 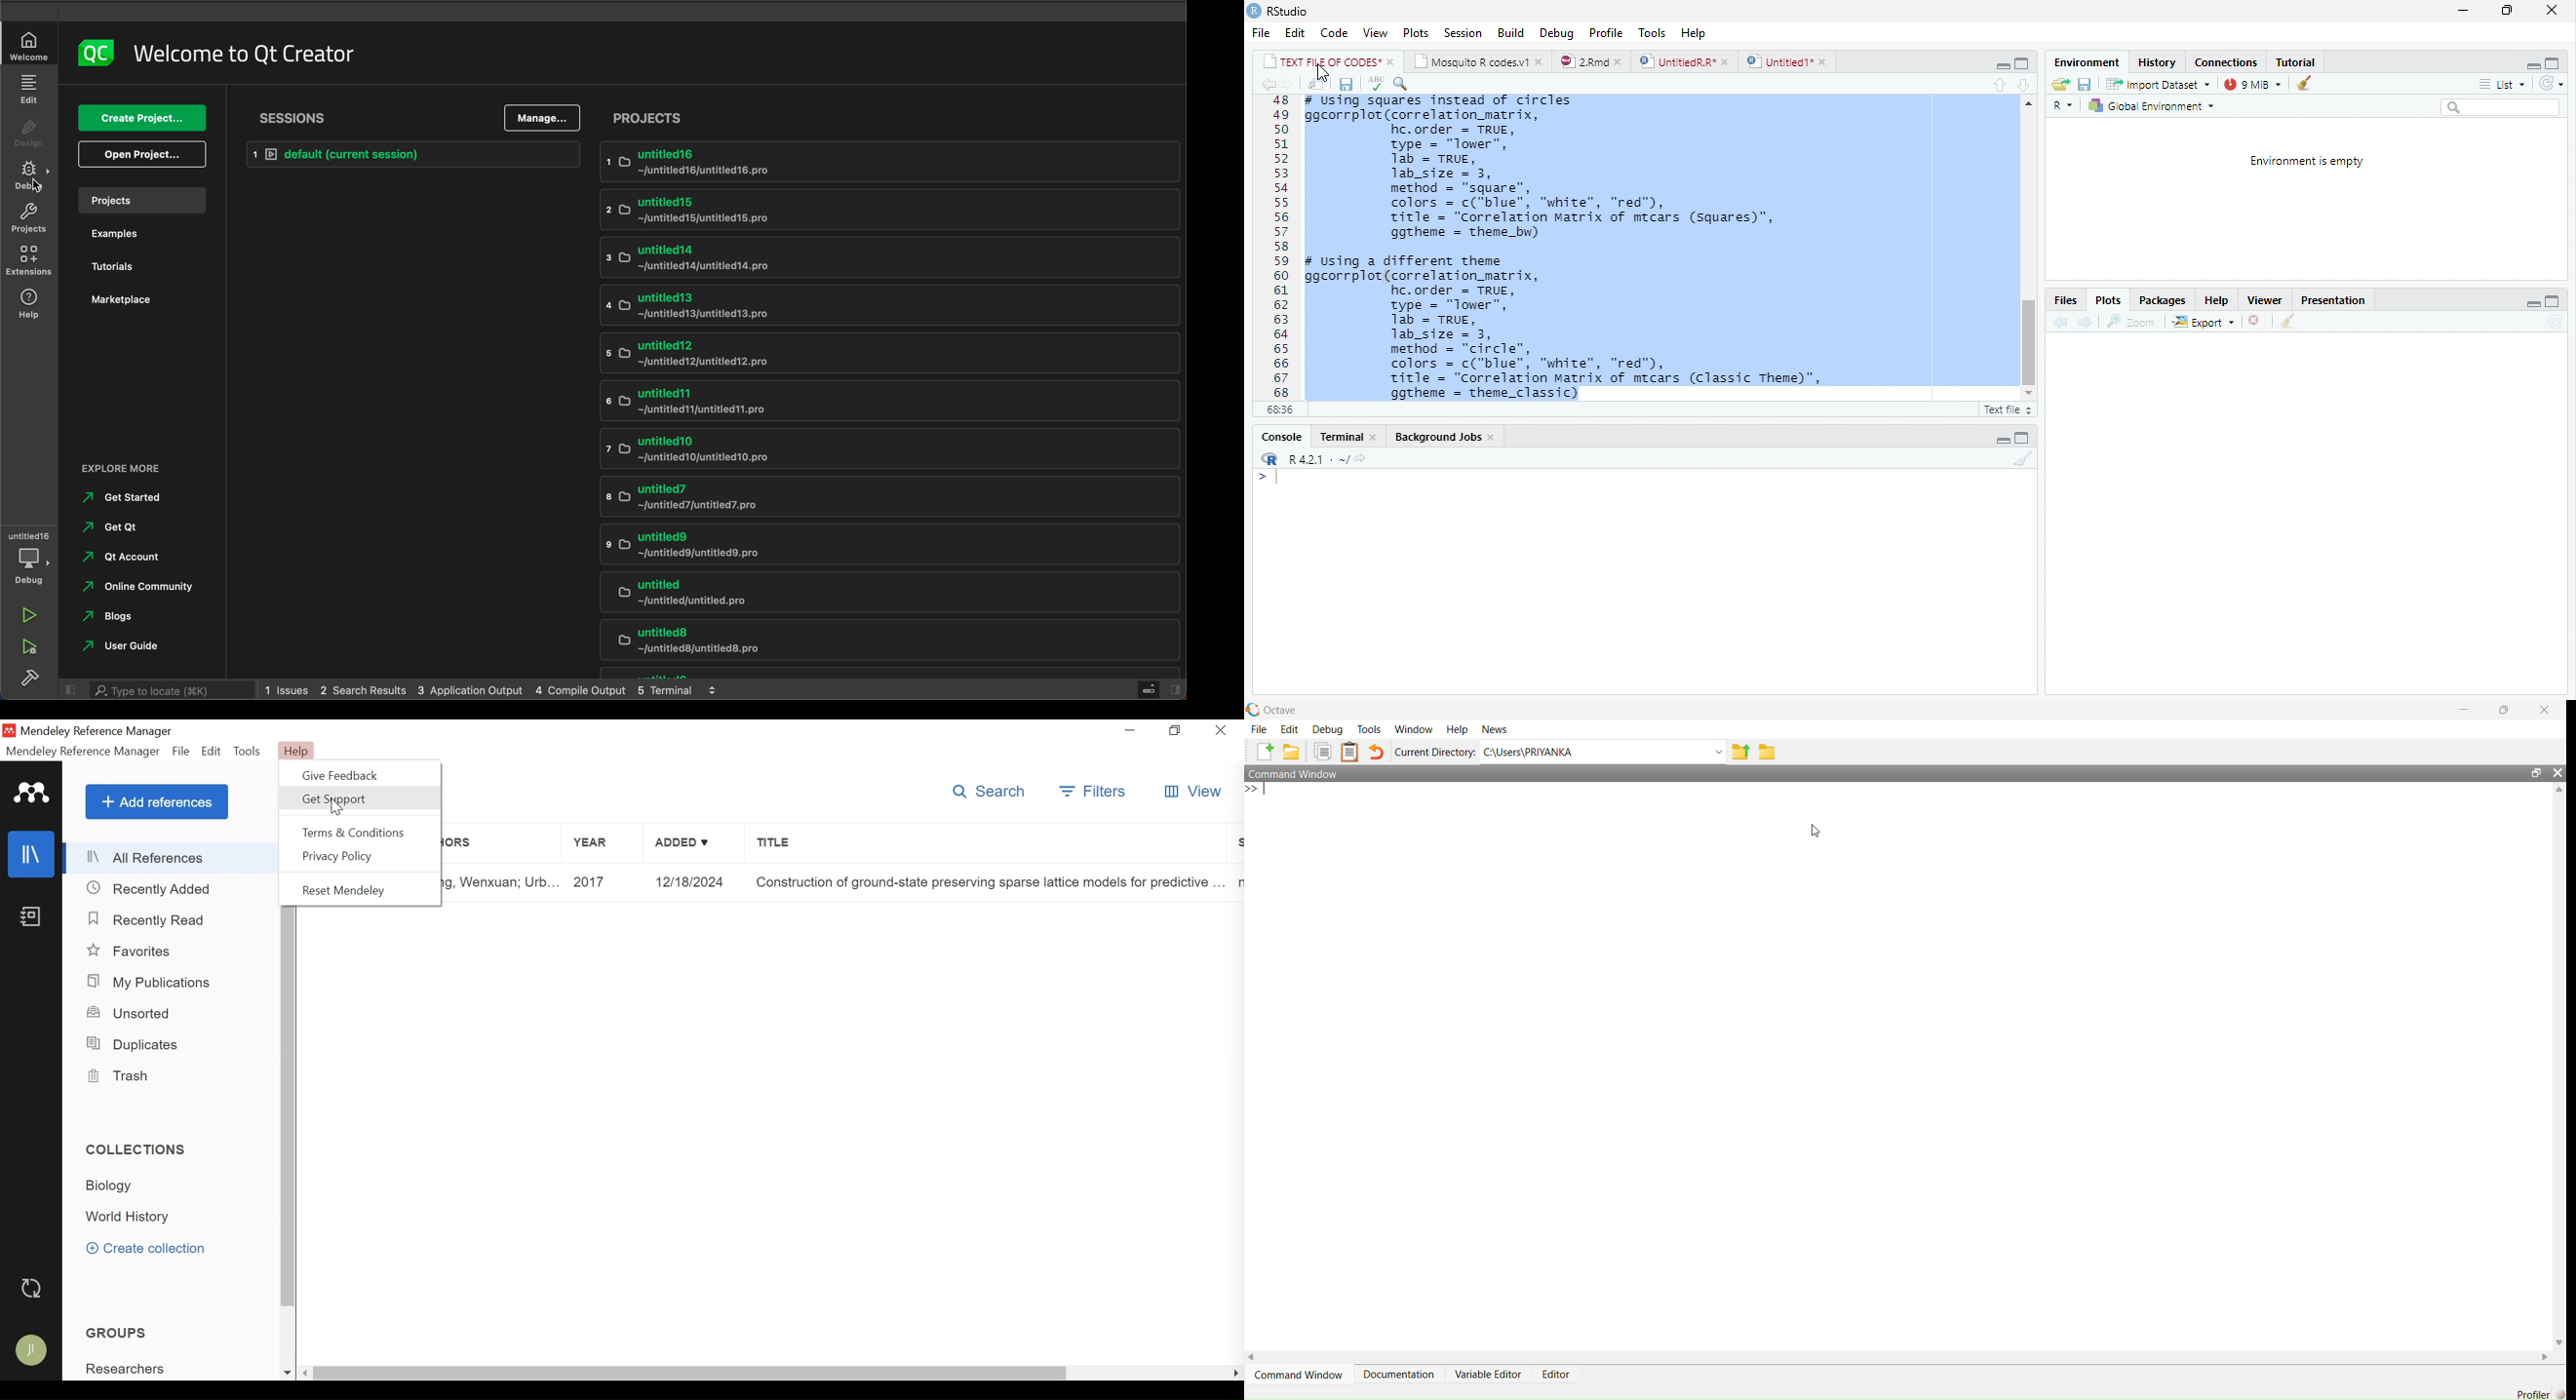 I want to click on Documentation, so click(x=1397, y=1374).